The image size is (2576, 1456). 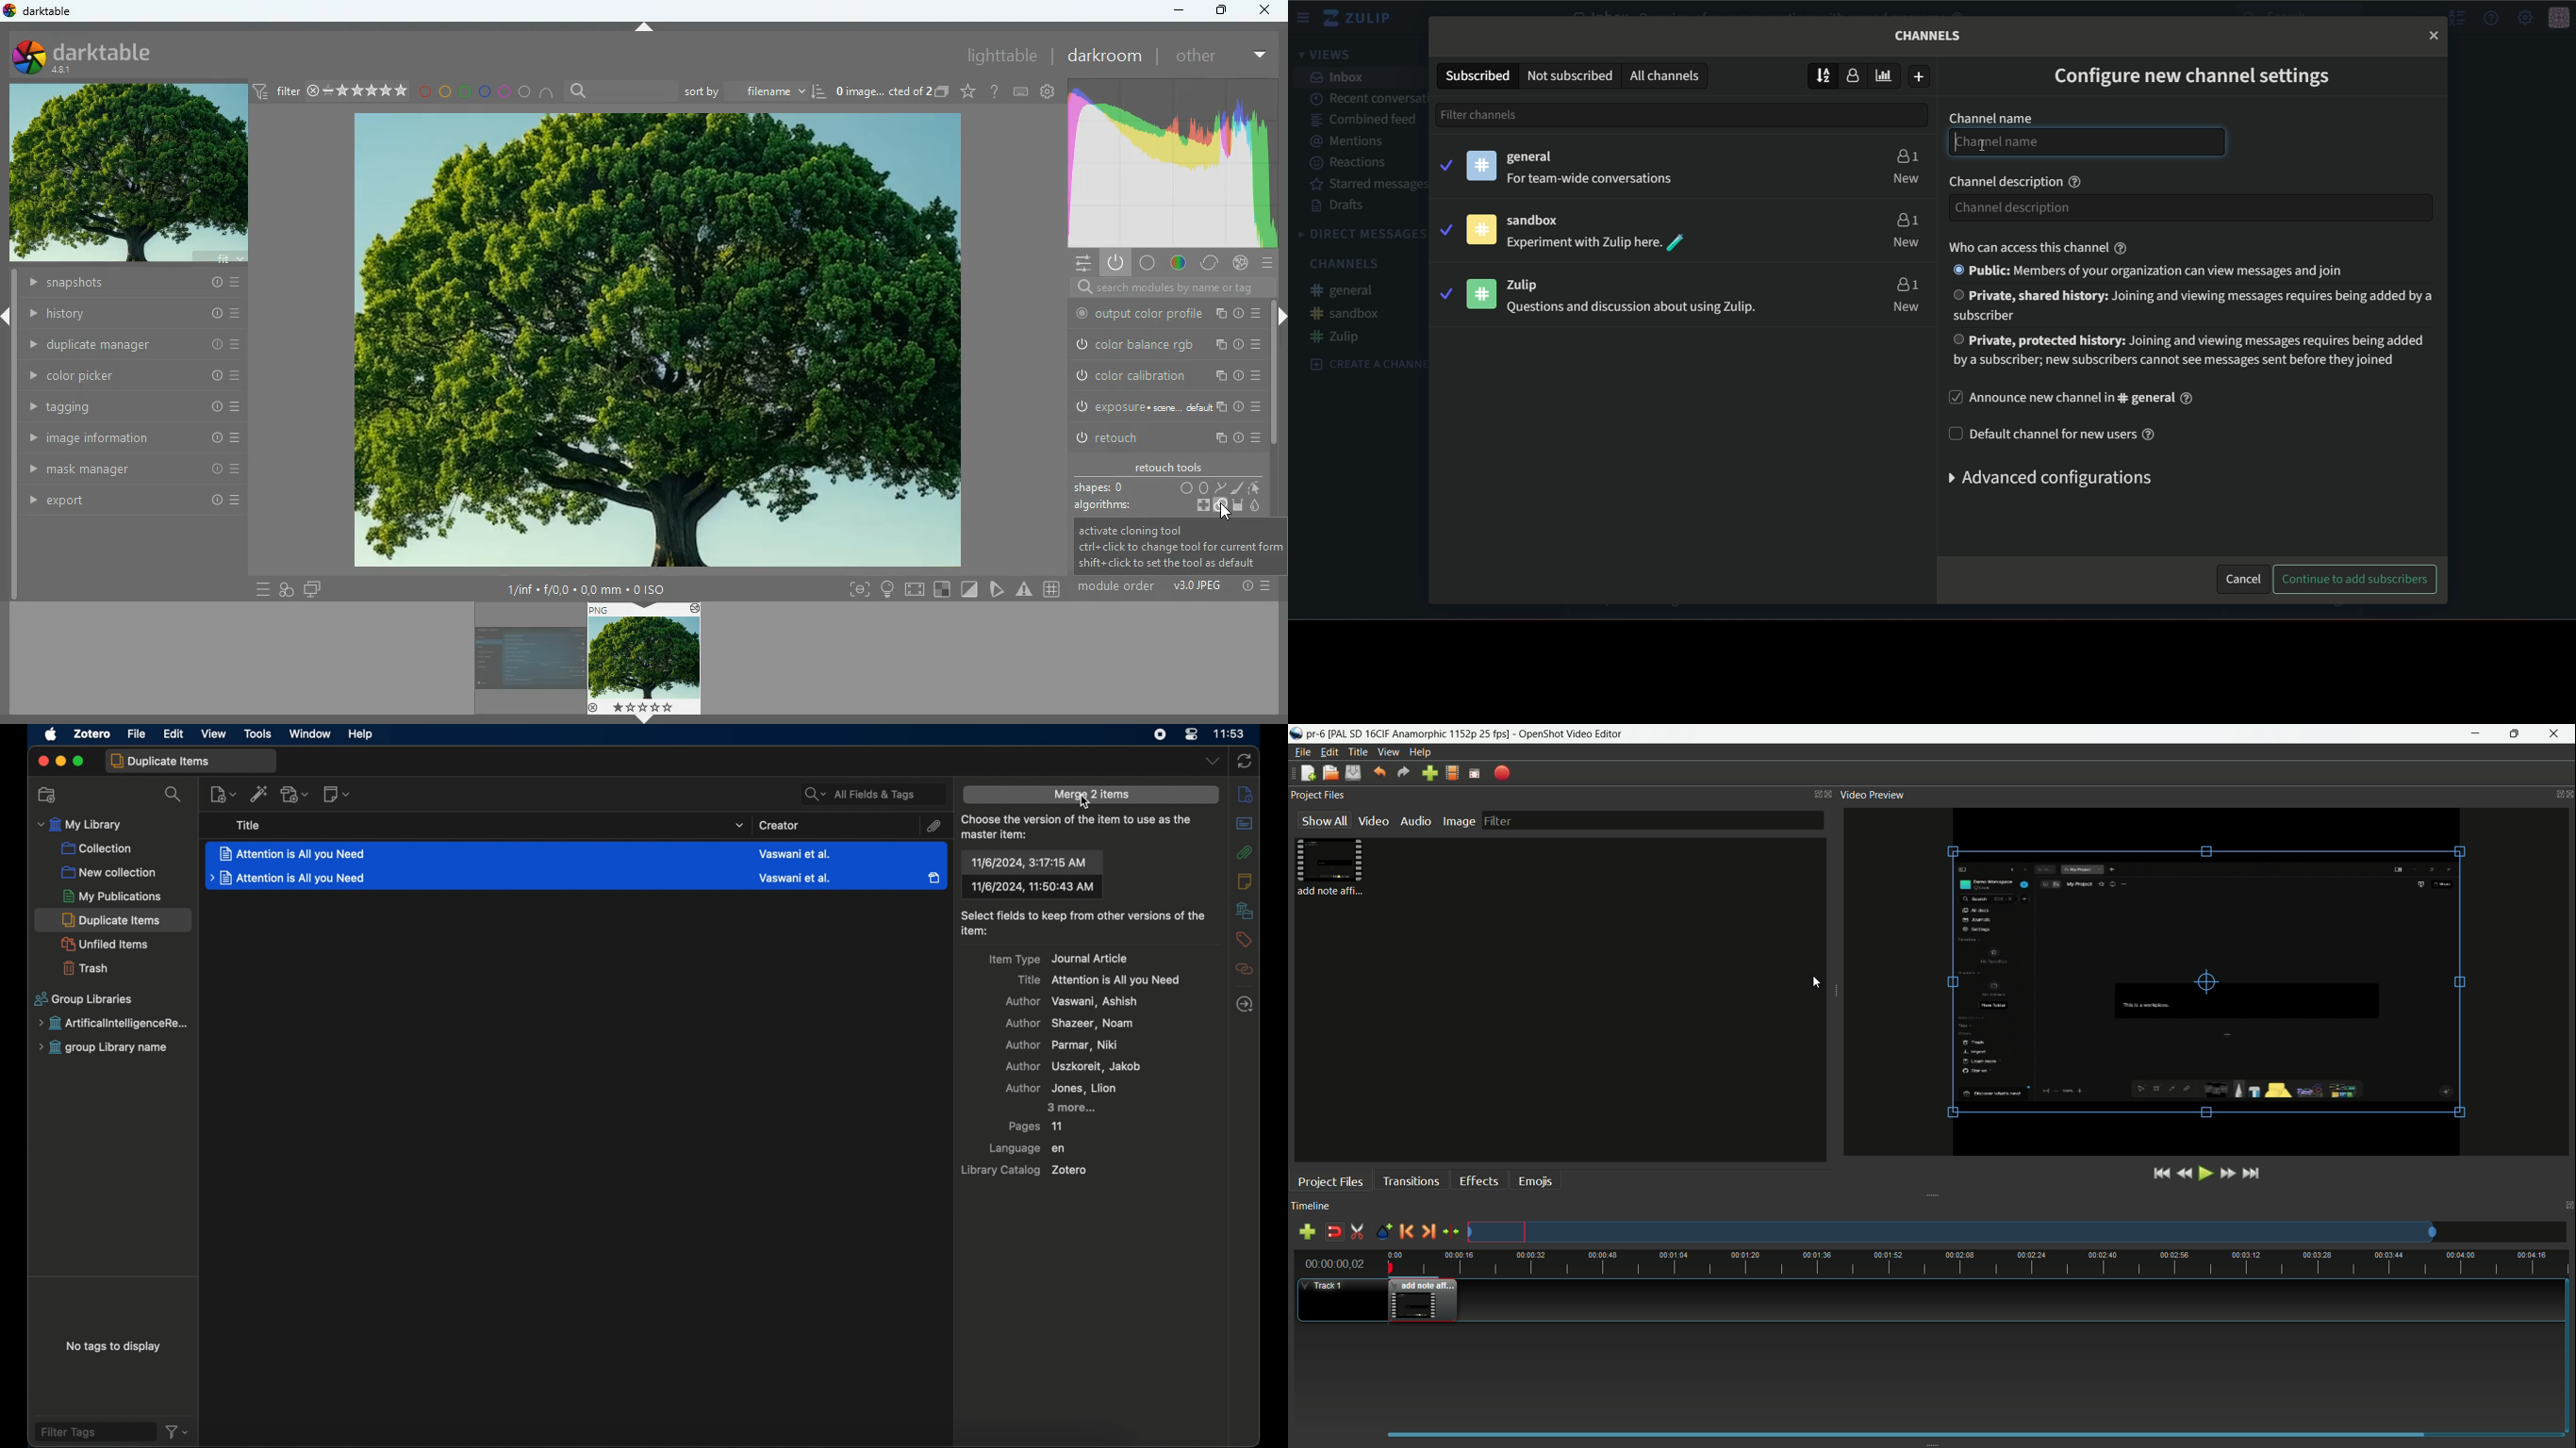 I want to click on attachment , so click(x=934, y=828).